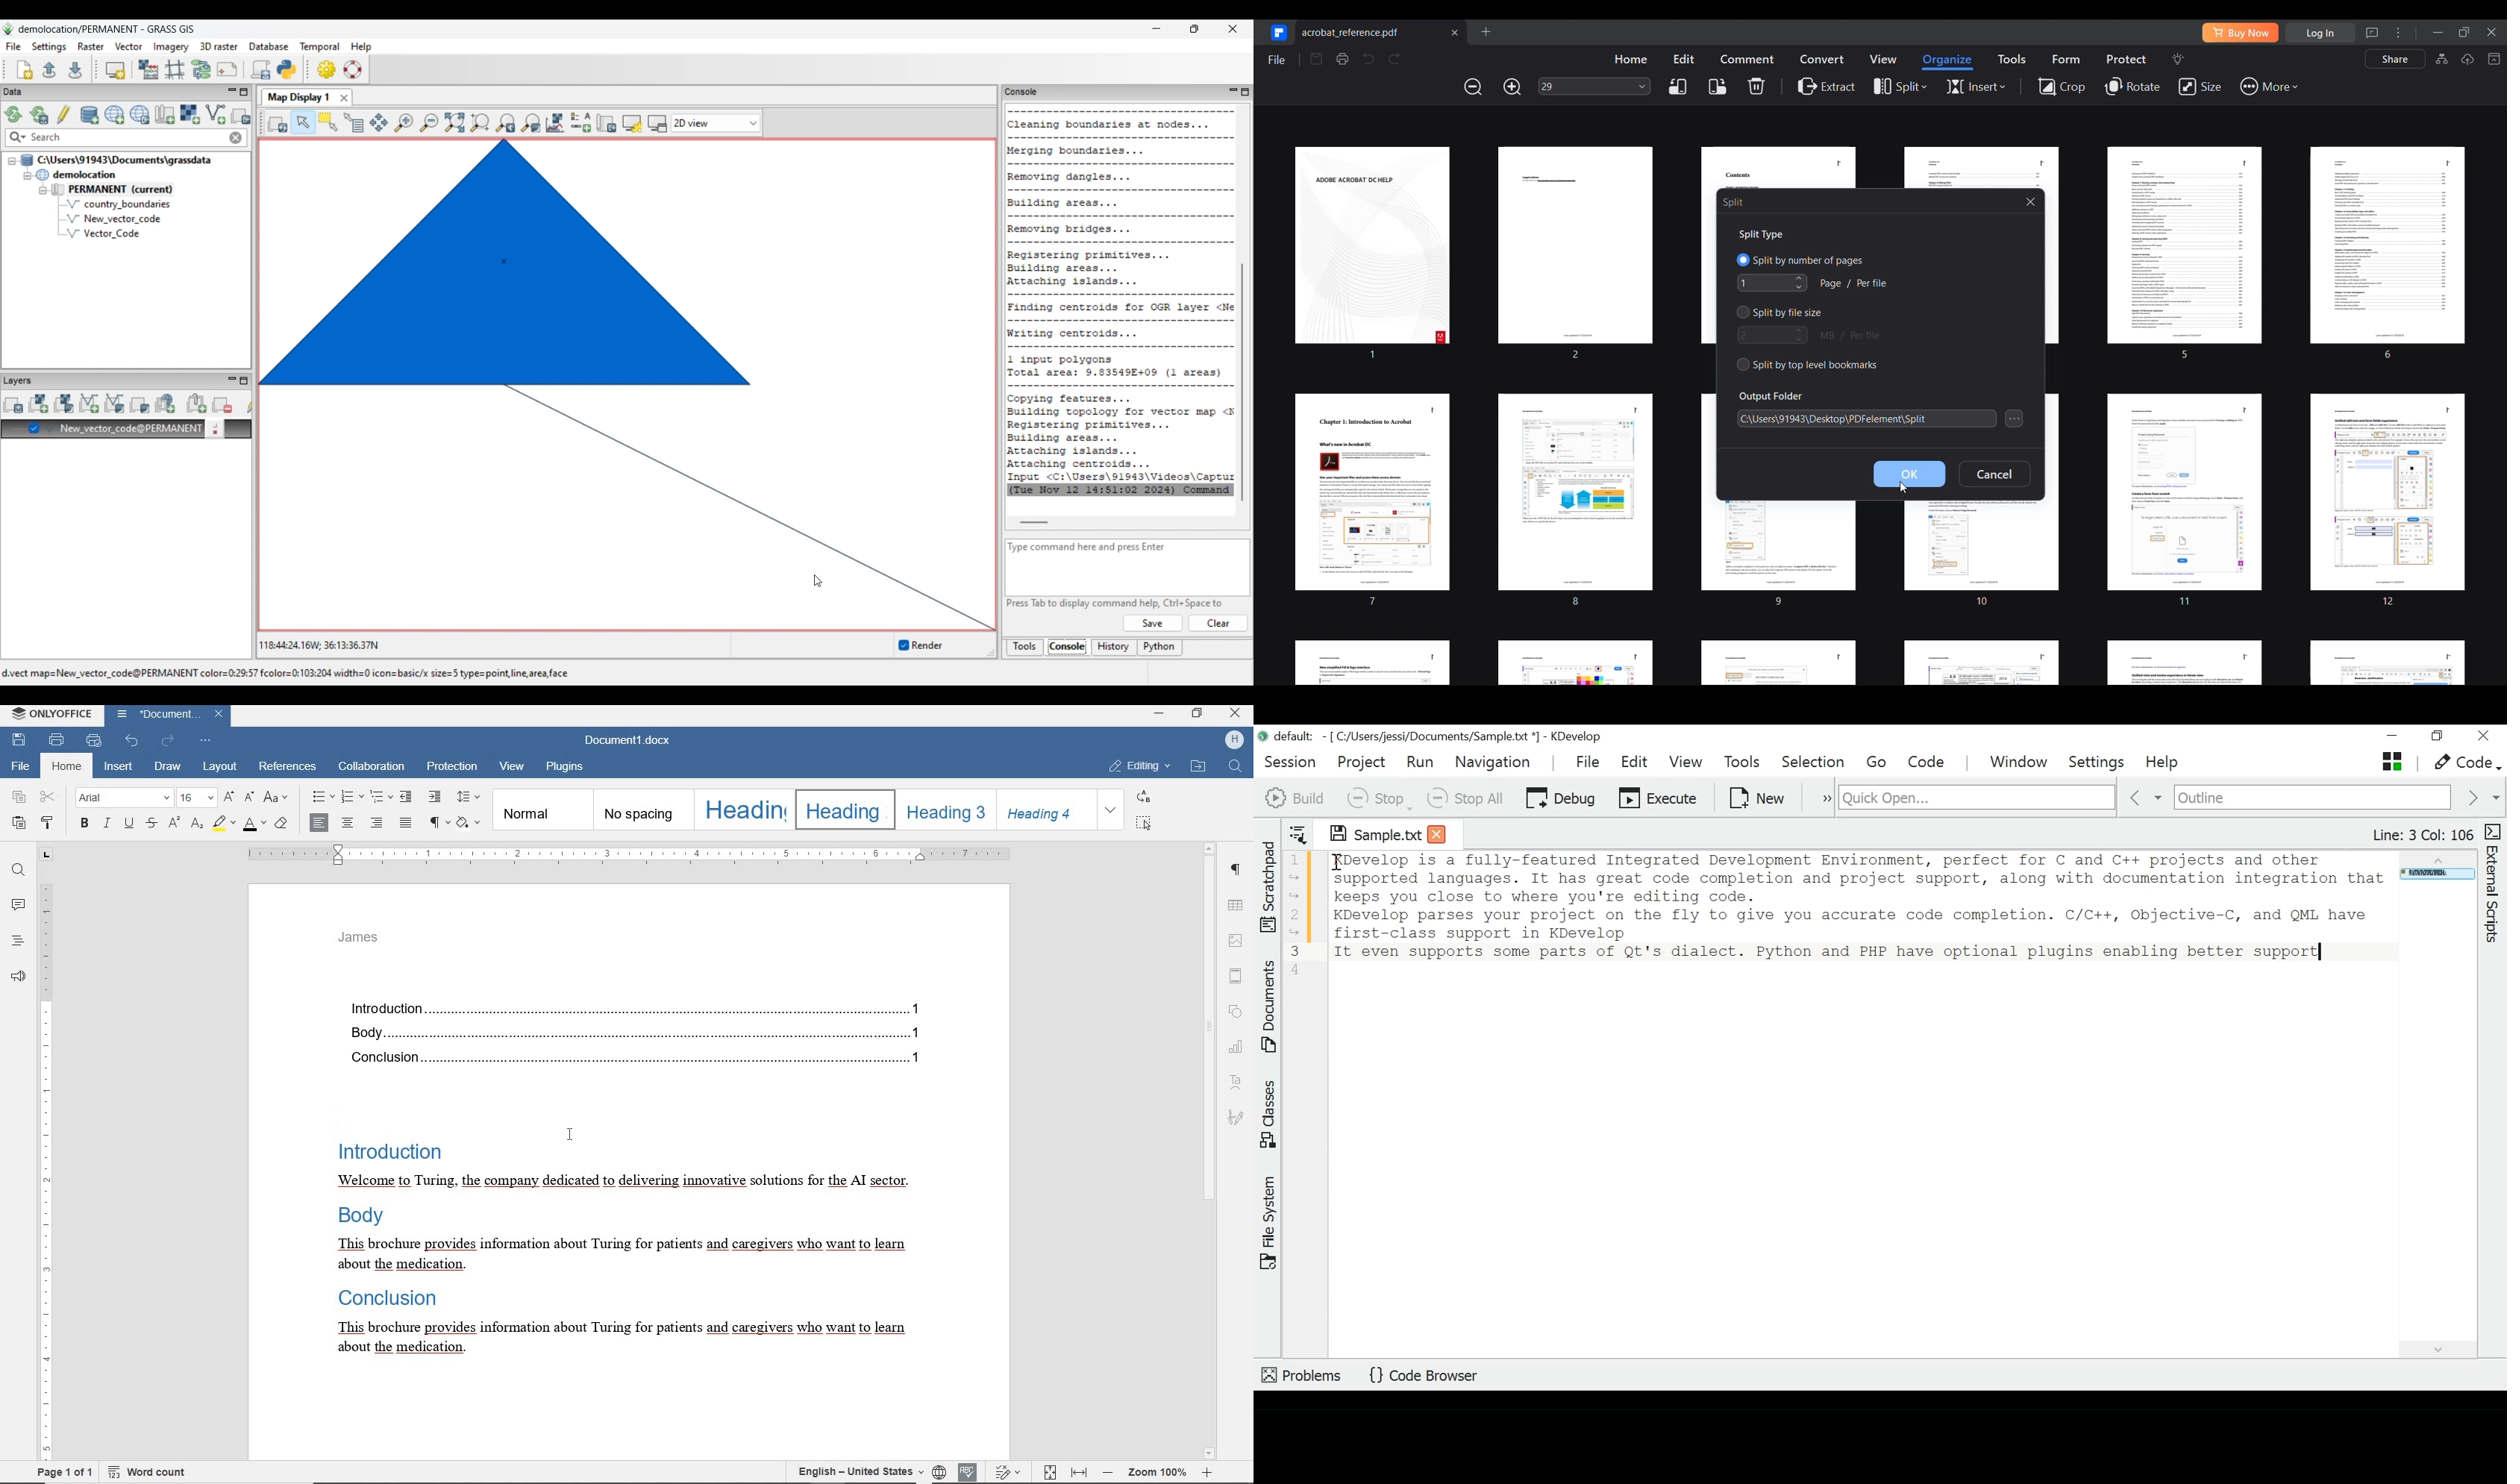 The image size is (2520, 1484). What do you see at coordinates (151, 824) in the screenshot?
I see `strikethrough` at bounding box center [151, 824].